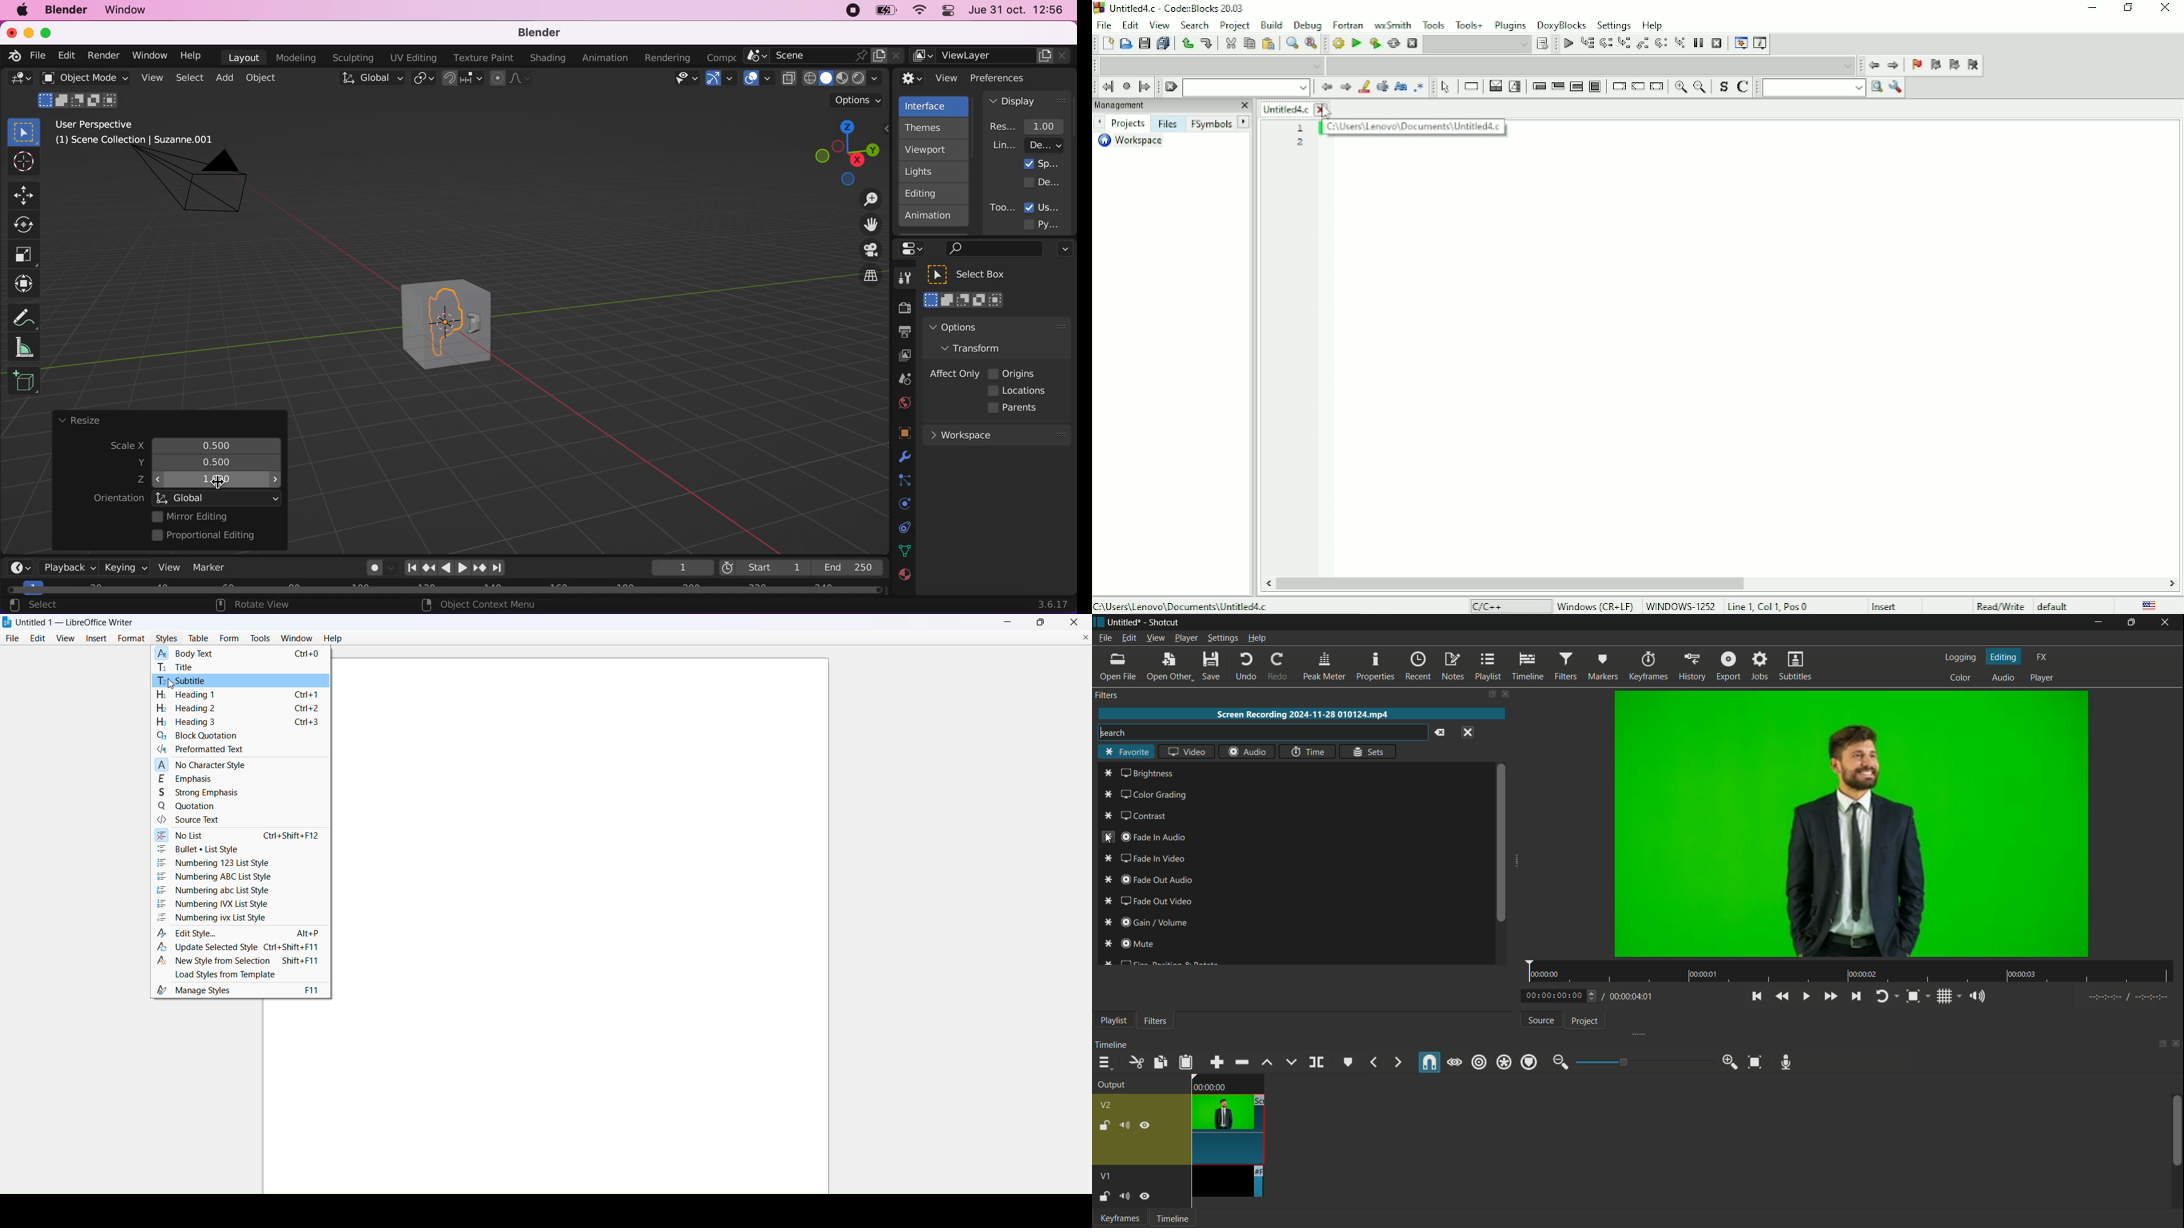 This screenshot has width=2184, height=1232. Describe the element at coordinates (1160, 1062) in the screenshot. I see `copy` at that location.